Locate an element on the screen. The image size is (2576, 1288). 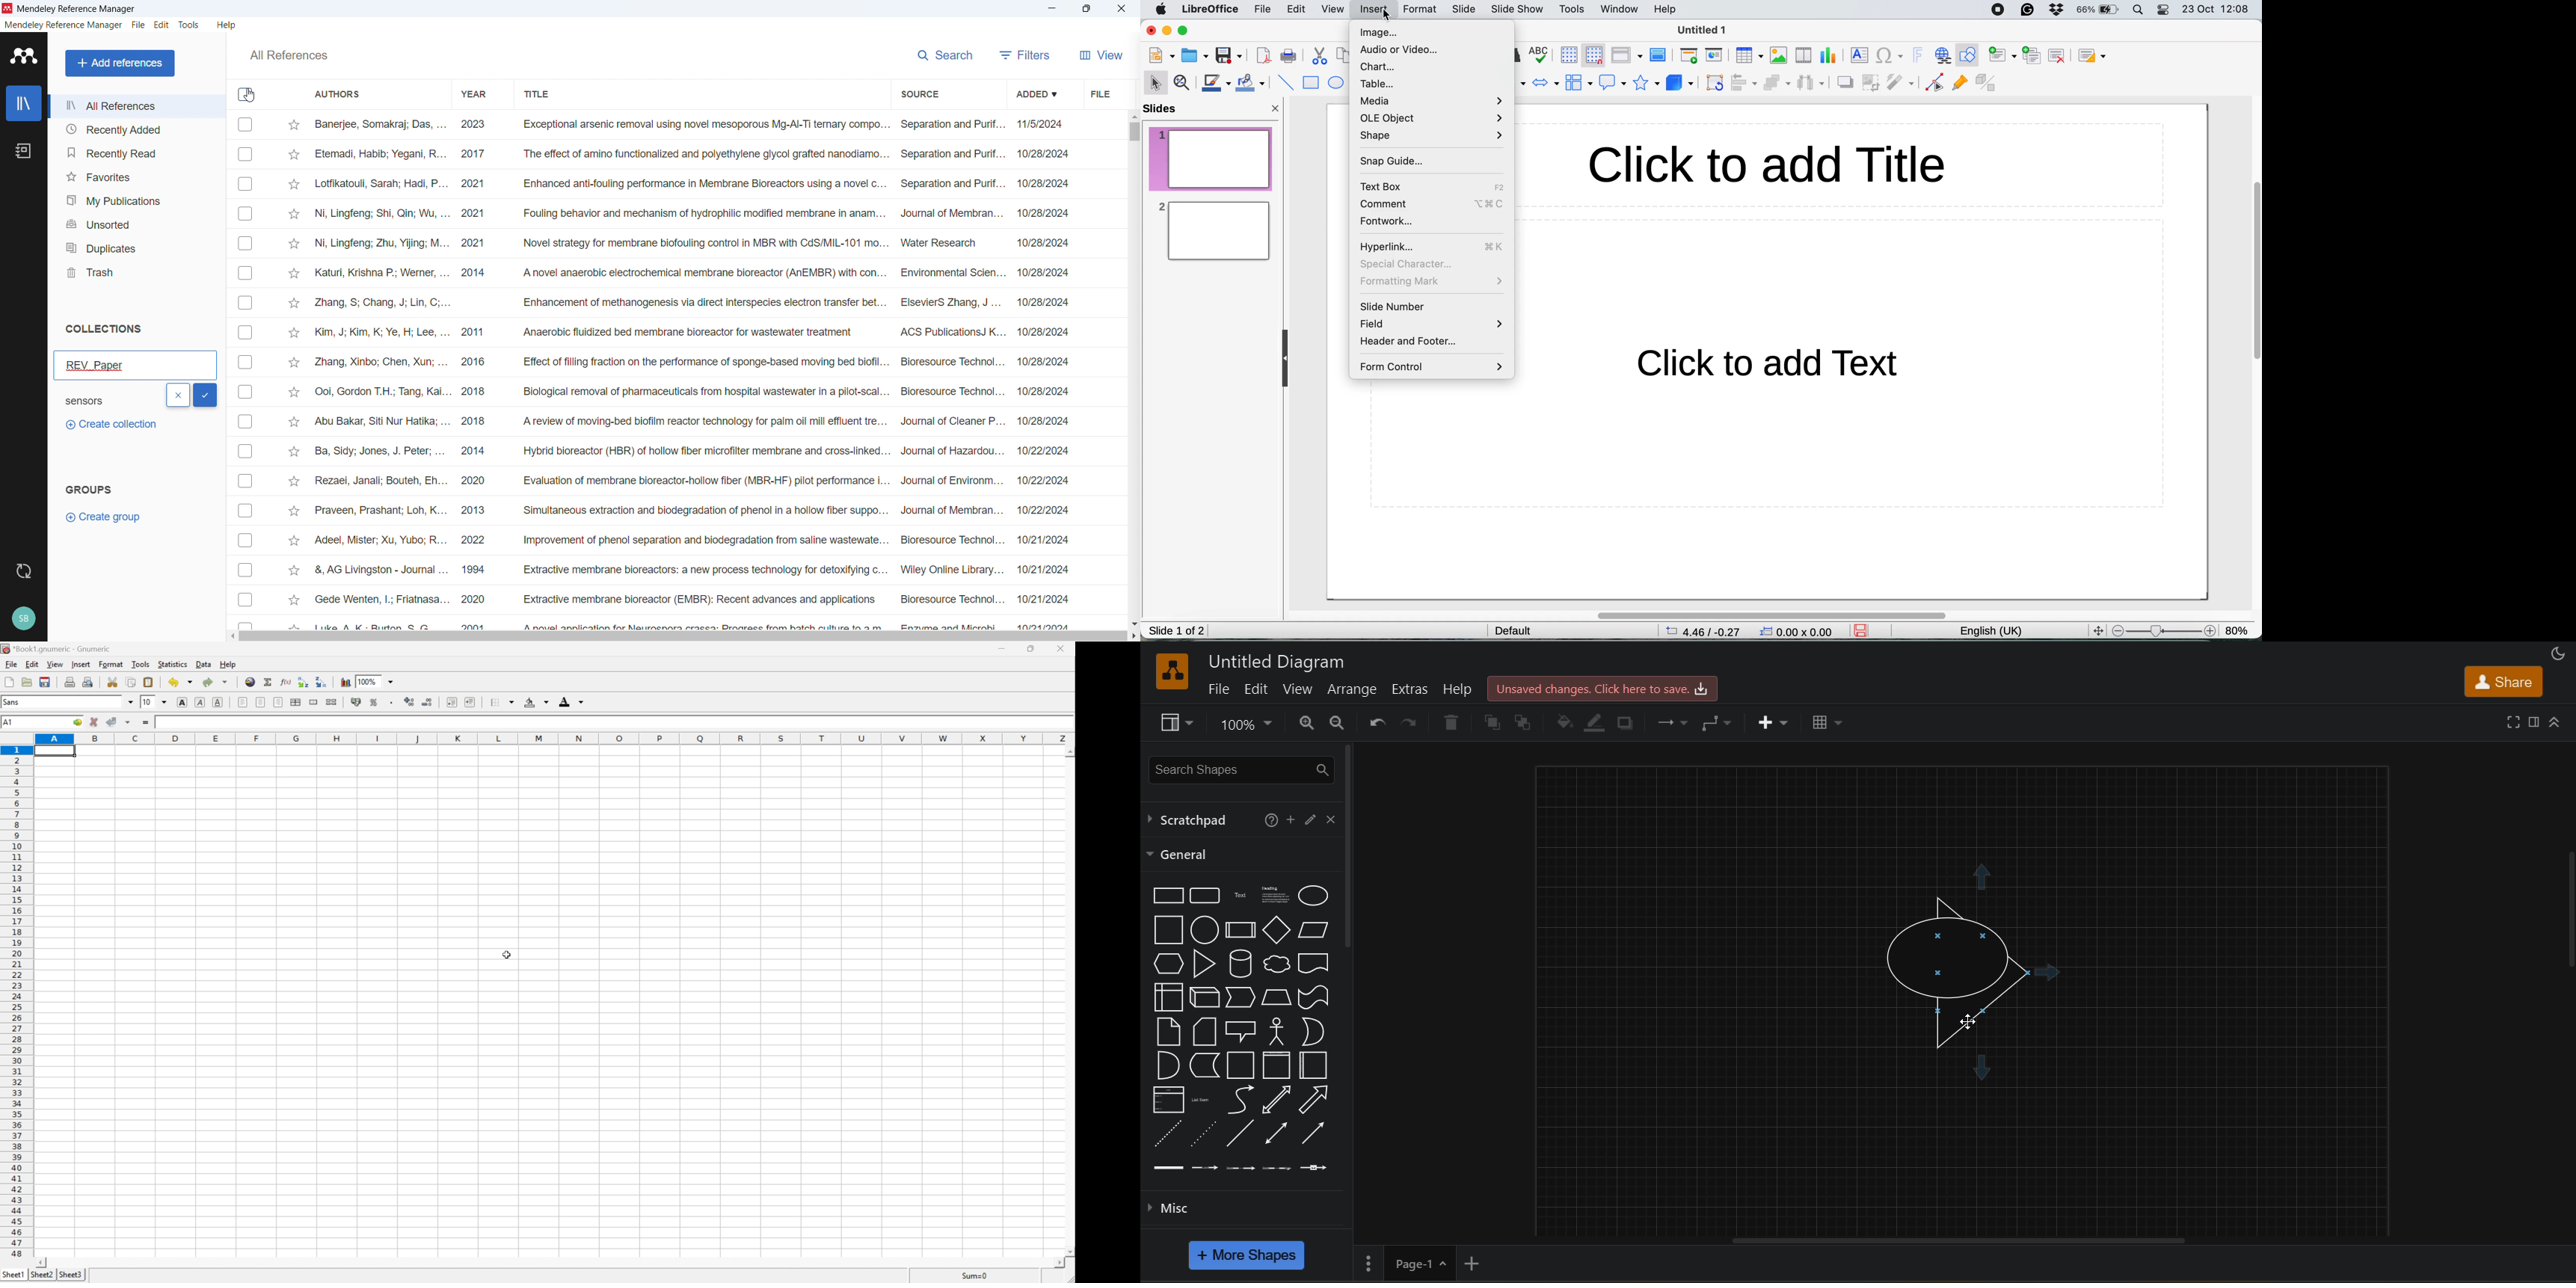
insert audio video is located at coordinates (1806, 54).